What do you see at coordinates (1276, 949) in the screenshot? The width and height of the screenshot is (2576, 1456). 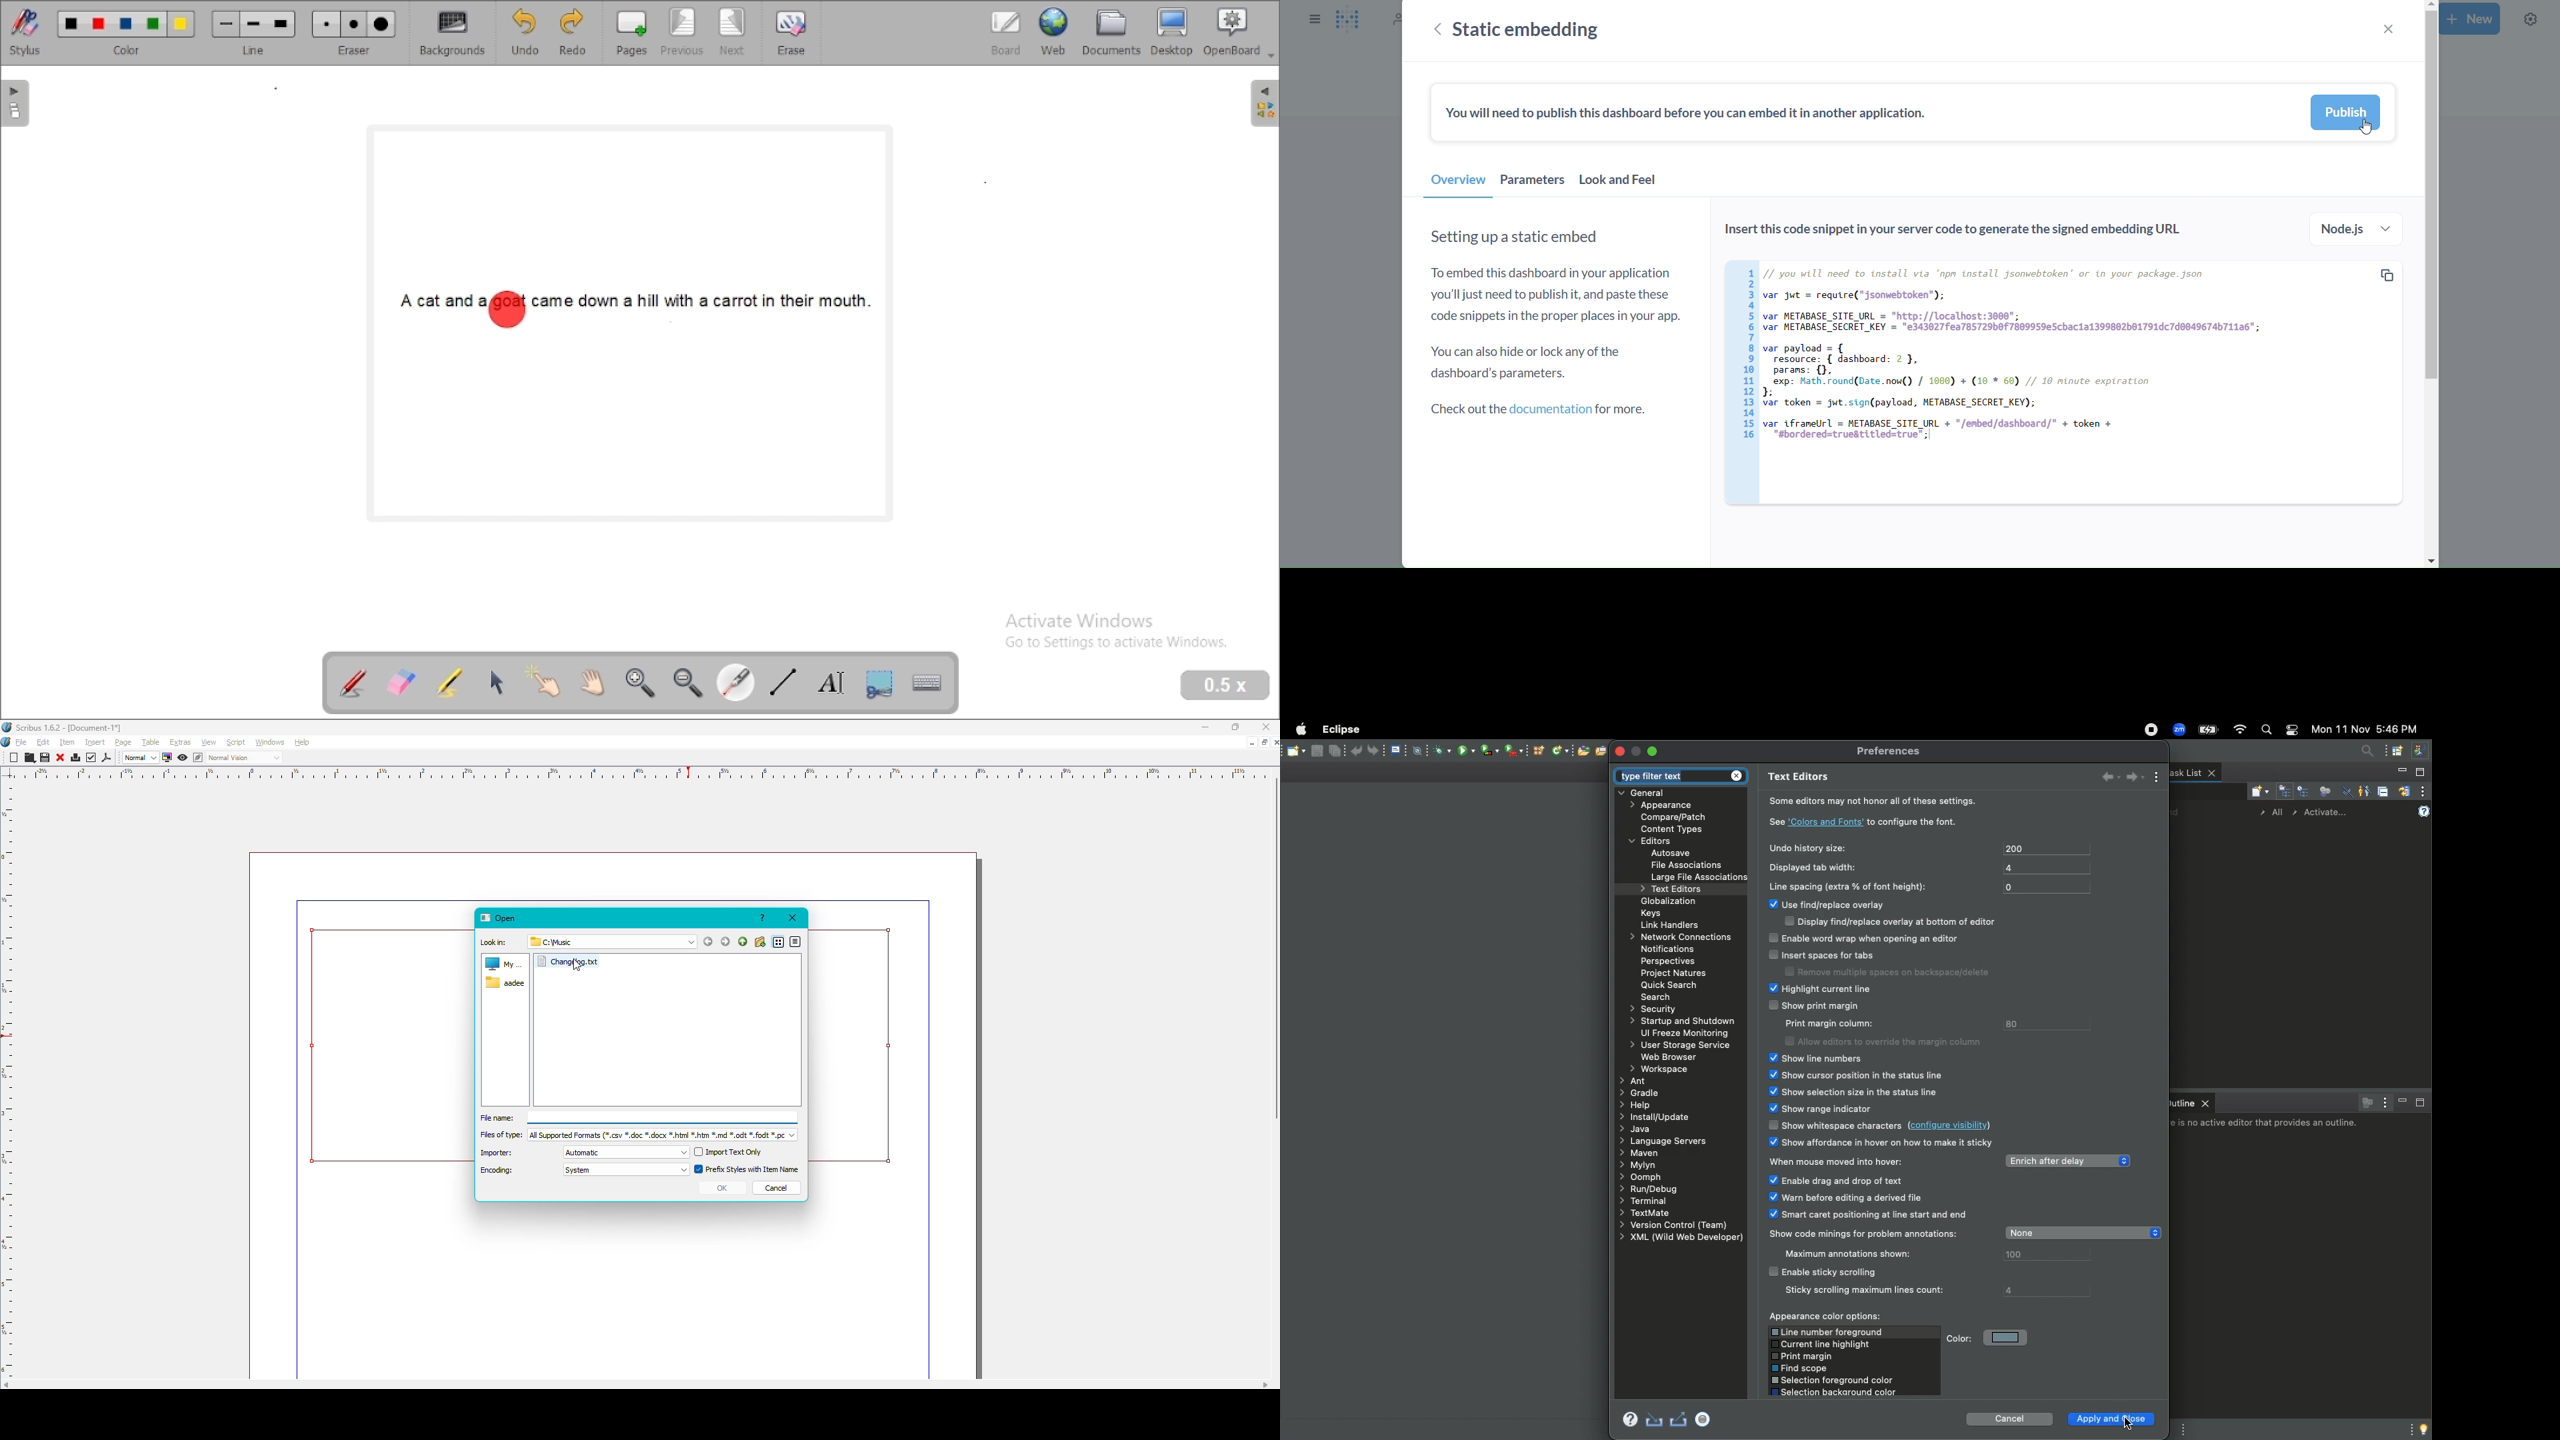 I see `scroll bar` at bounding box center [1276, 949].